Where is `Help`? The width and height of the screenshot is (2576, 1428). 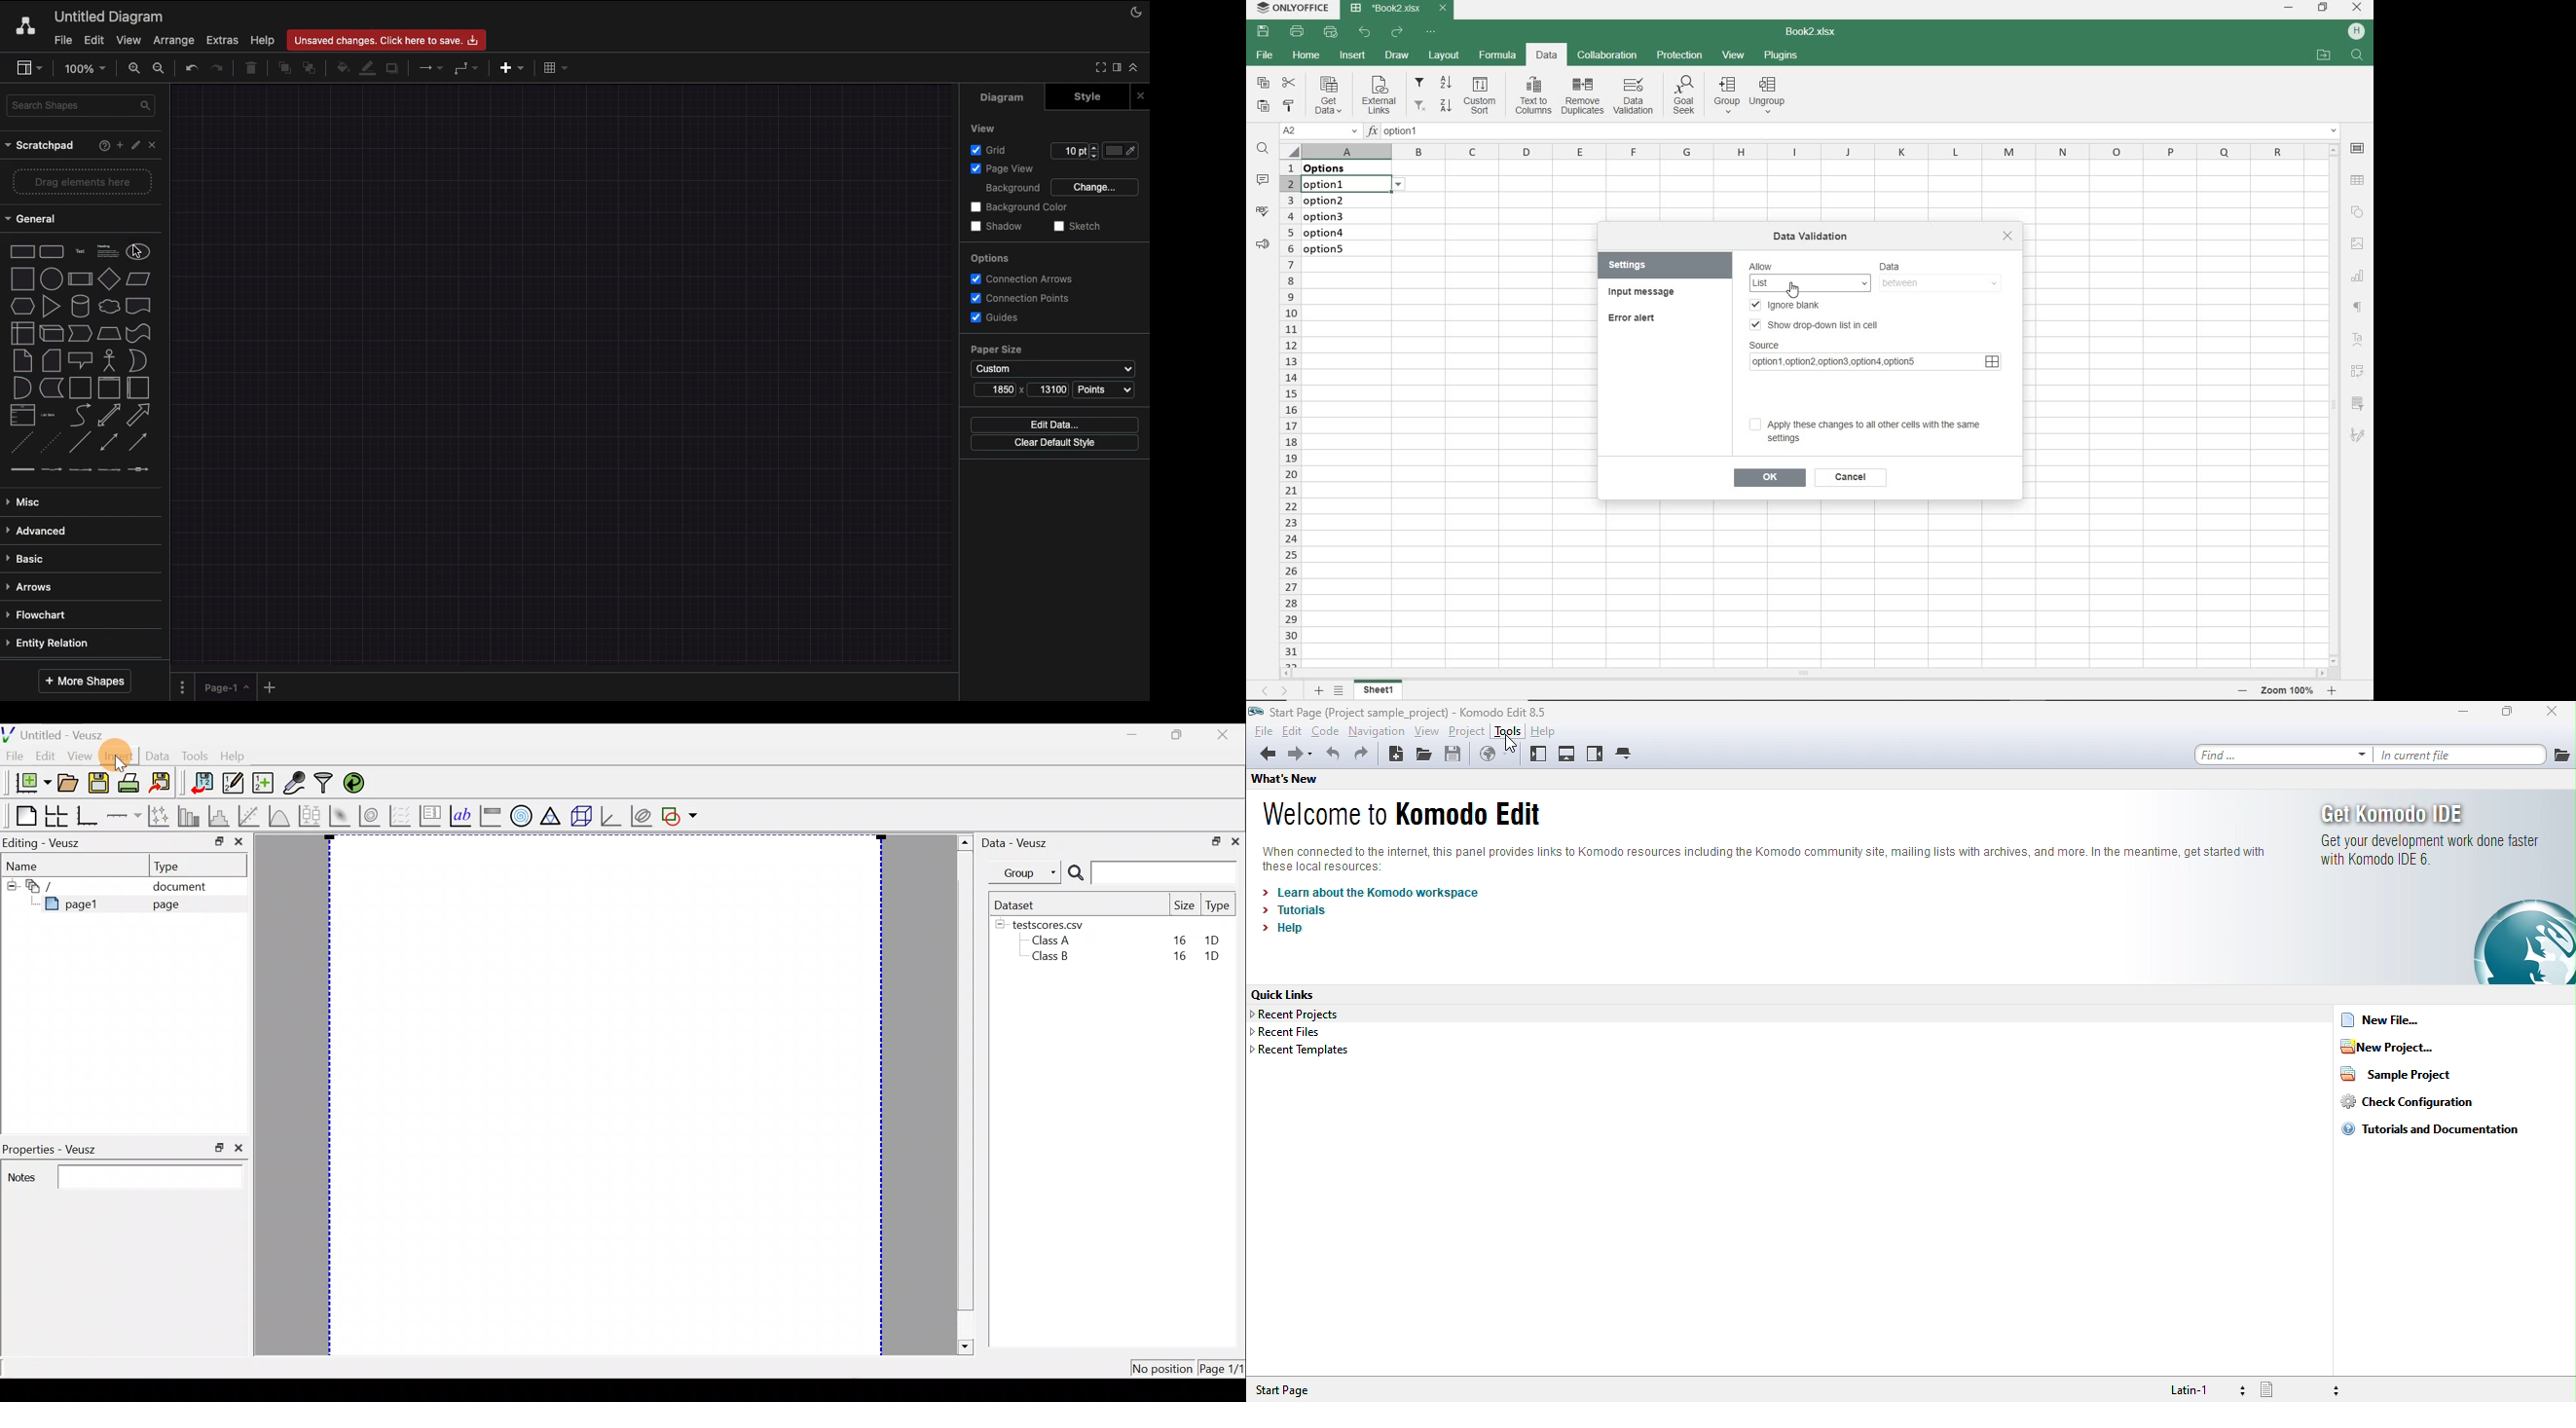 Help is located at coordinates (101, 145).